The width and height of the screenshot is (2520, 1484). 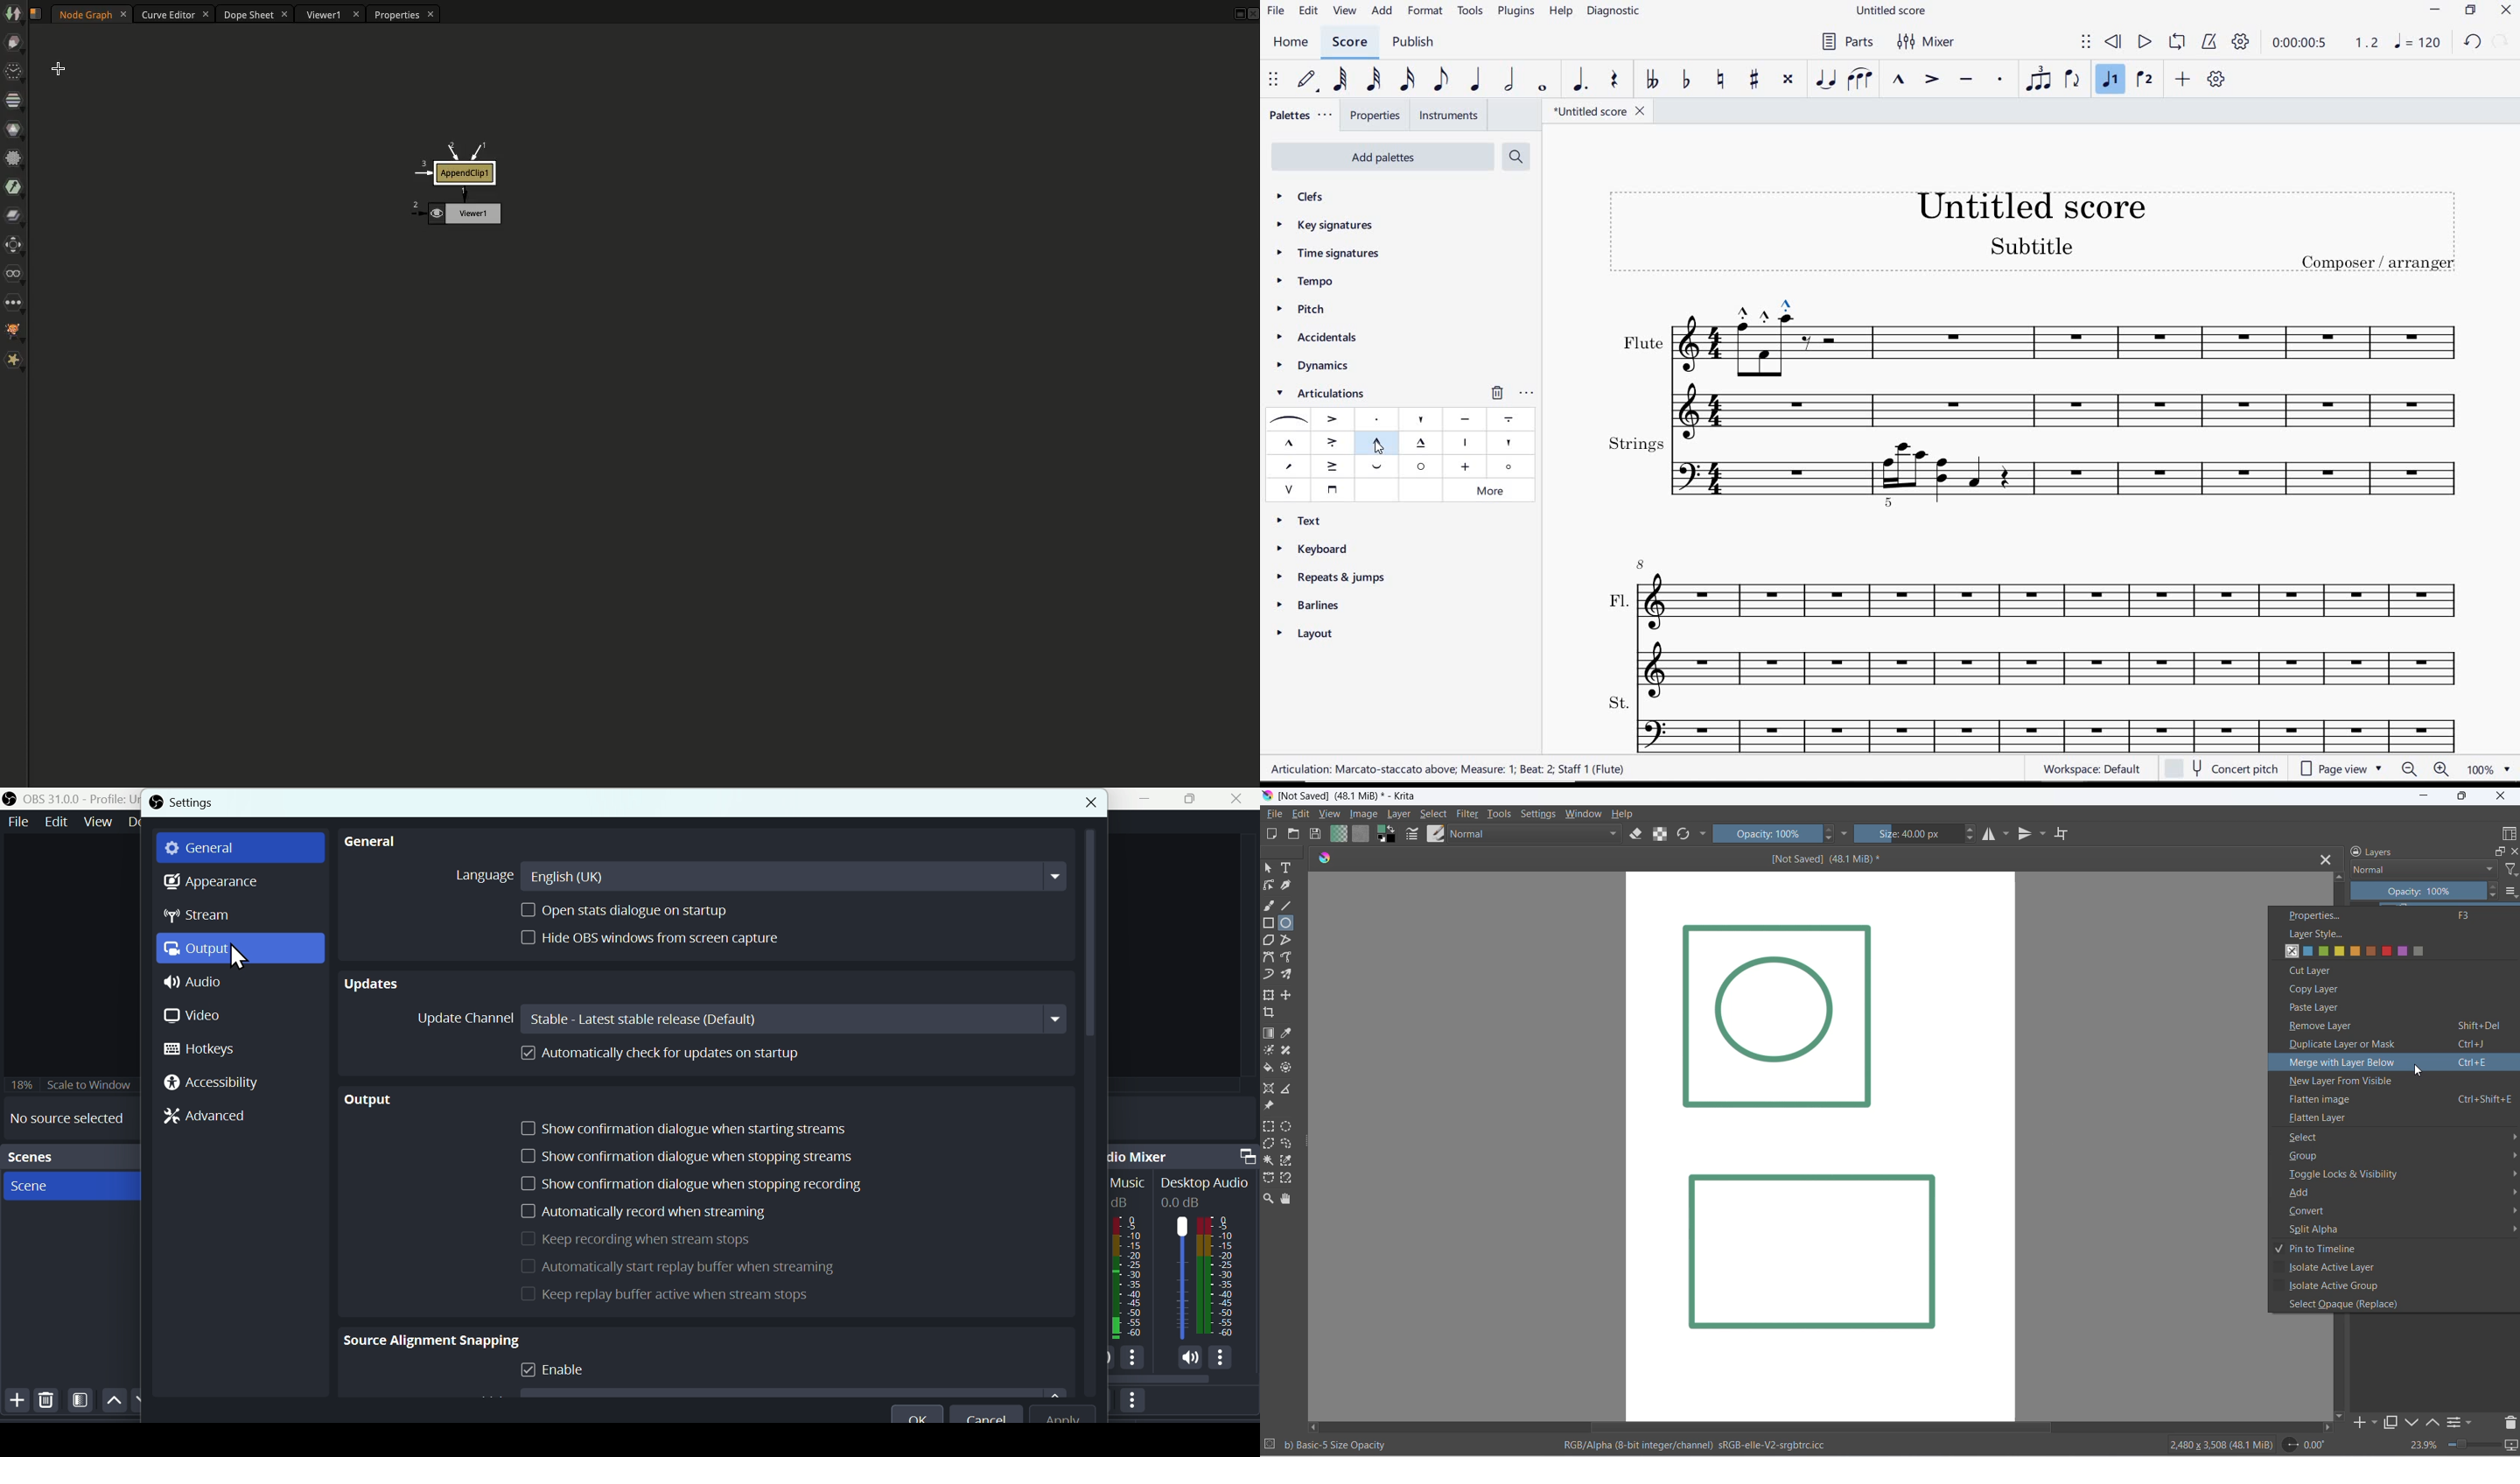 I want to click on SELECT TO MOVE, so click(x=2086, y=43).